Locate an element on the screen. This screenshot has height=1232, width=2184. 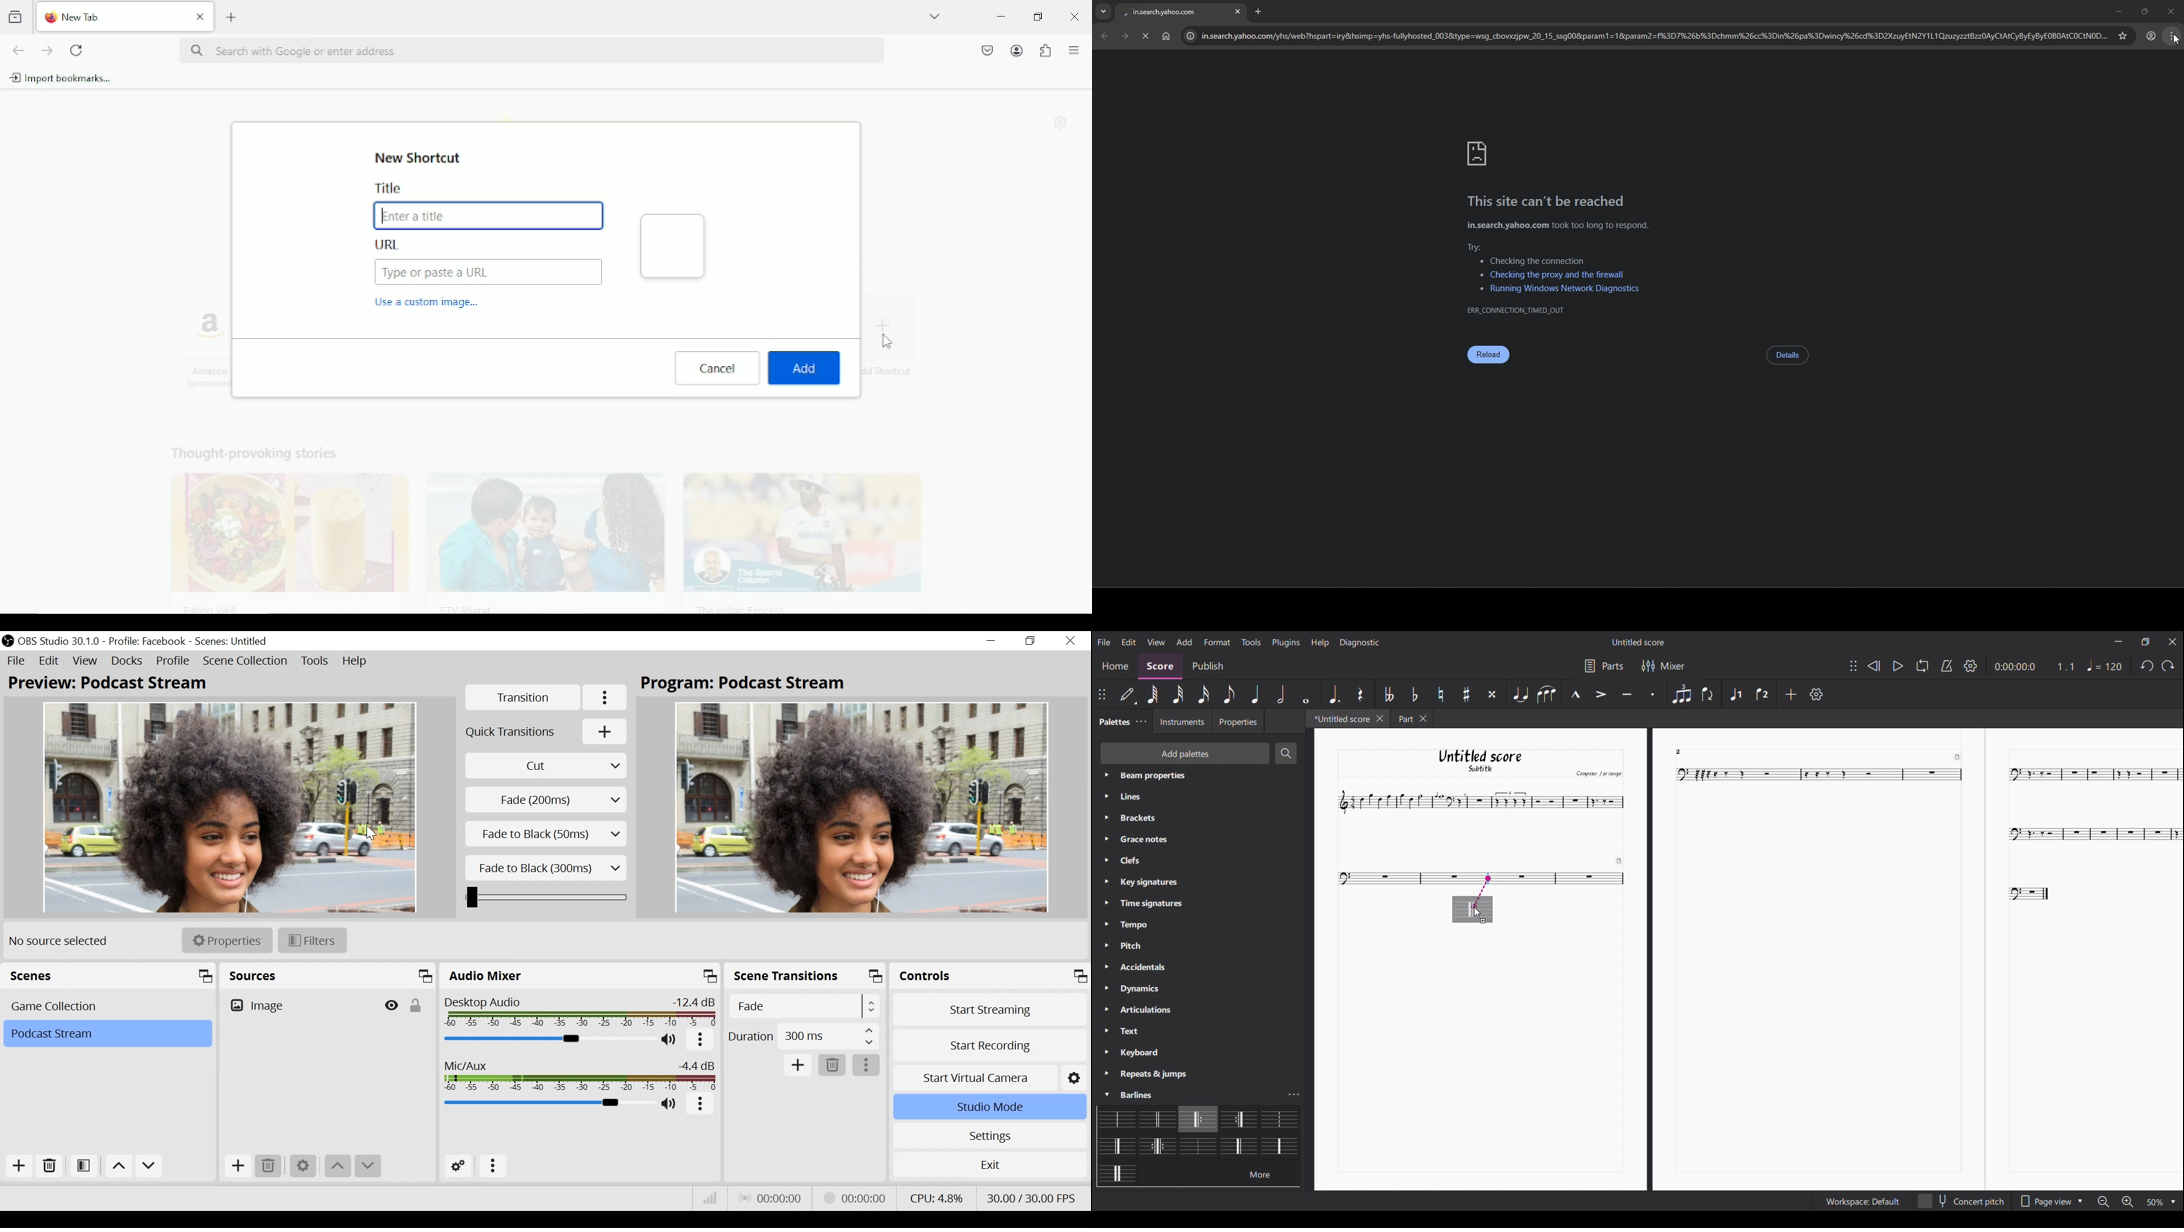
URL is located at coordinates (489, 264).